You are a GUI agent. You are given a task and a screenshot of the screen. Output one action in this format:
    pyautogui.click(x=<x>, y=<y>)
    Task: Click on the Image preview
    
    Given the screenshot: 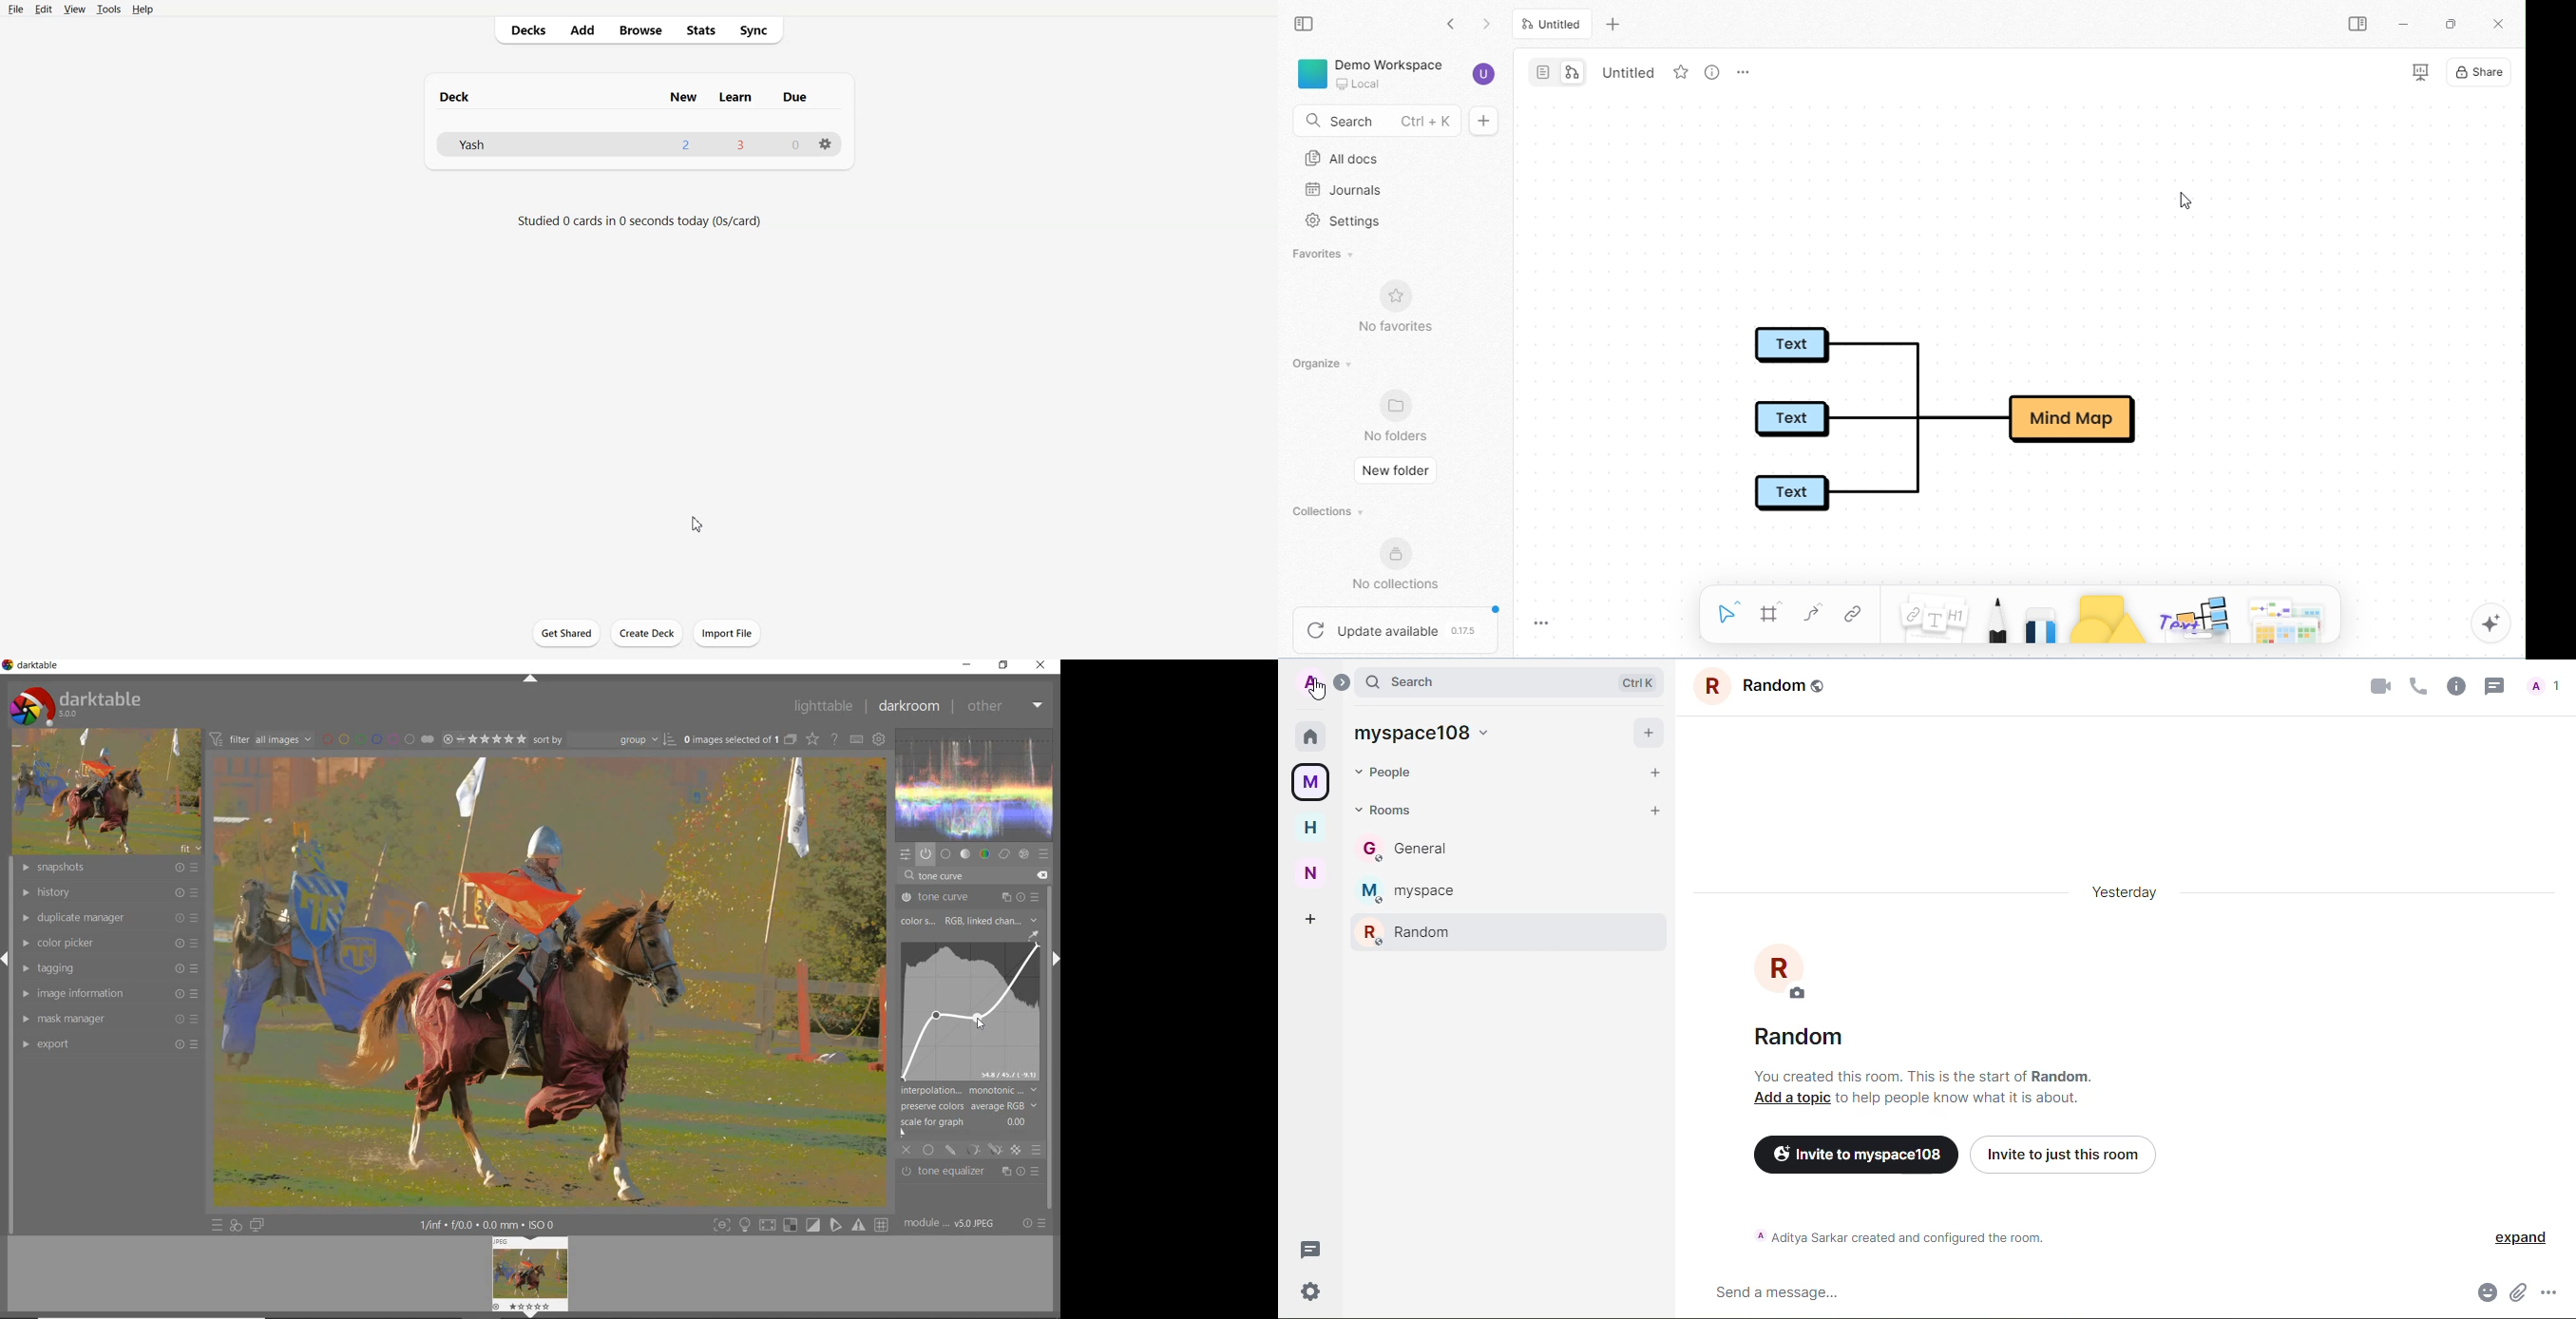 What is the action you would take?
    pyautogui.click(x=532, y=1275)
    